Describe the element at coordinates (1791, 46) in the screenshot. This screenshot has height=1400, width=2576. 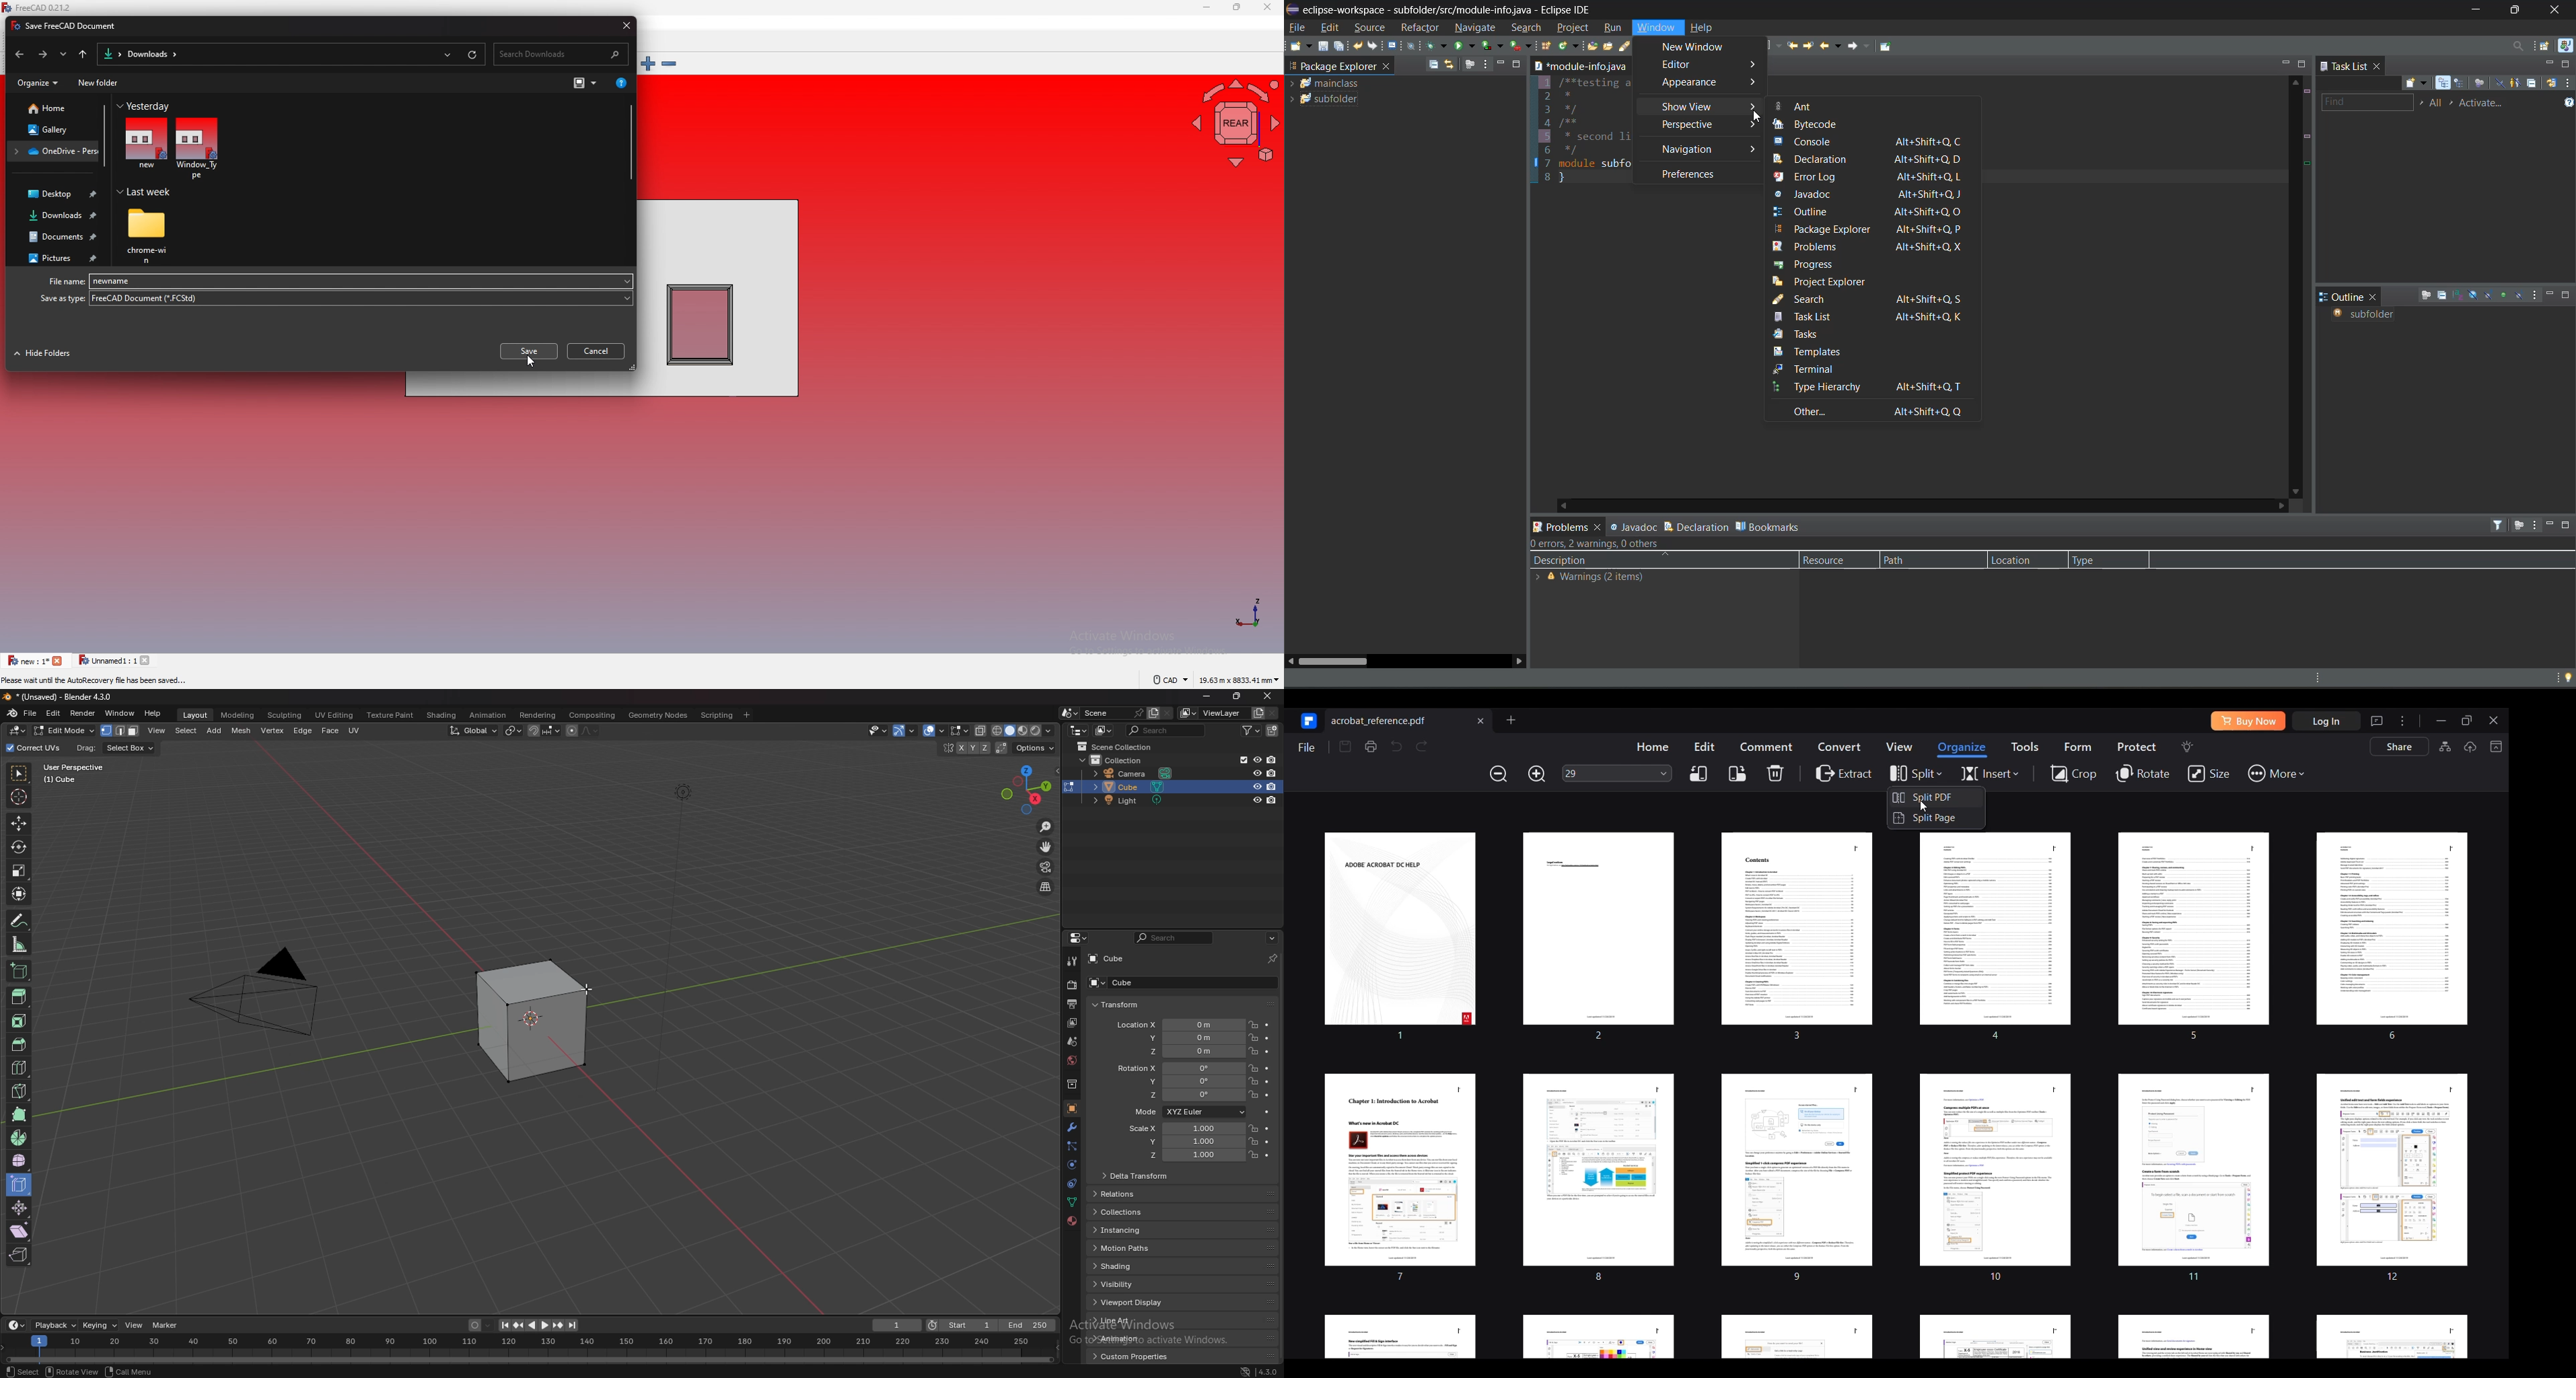
I see `previous edit location` at that location.